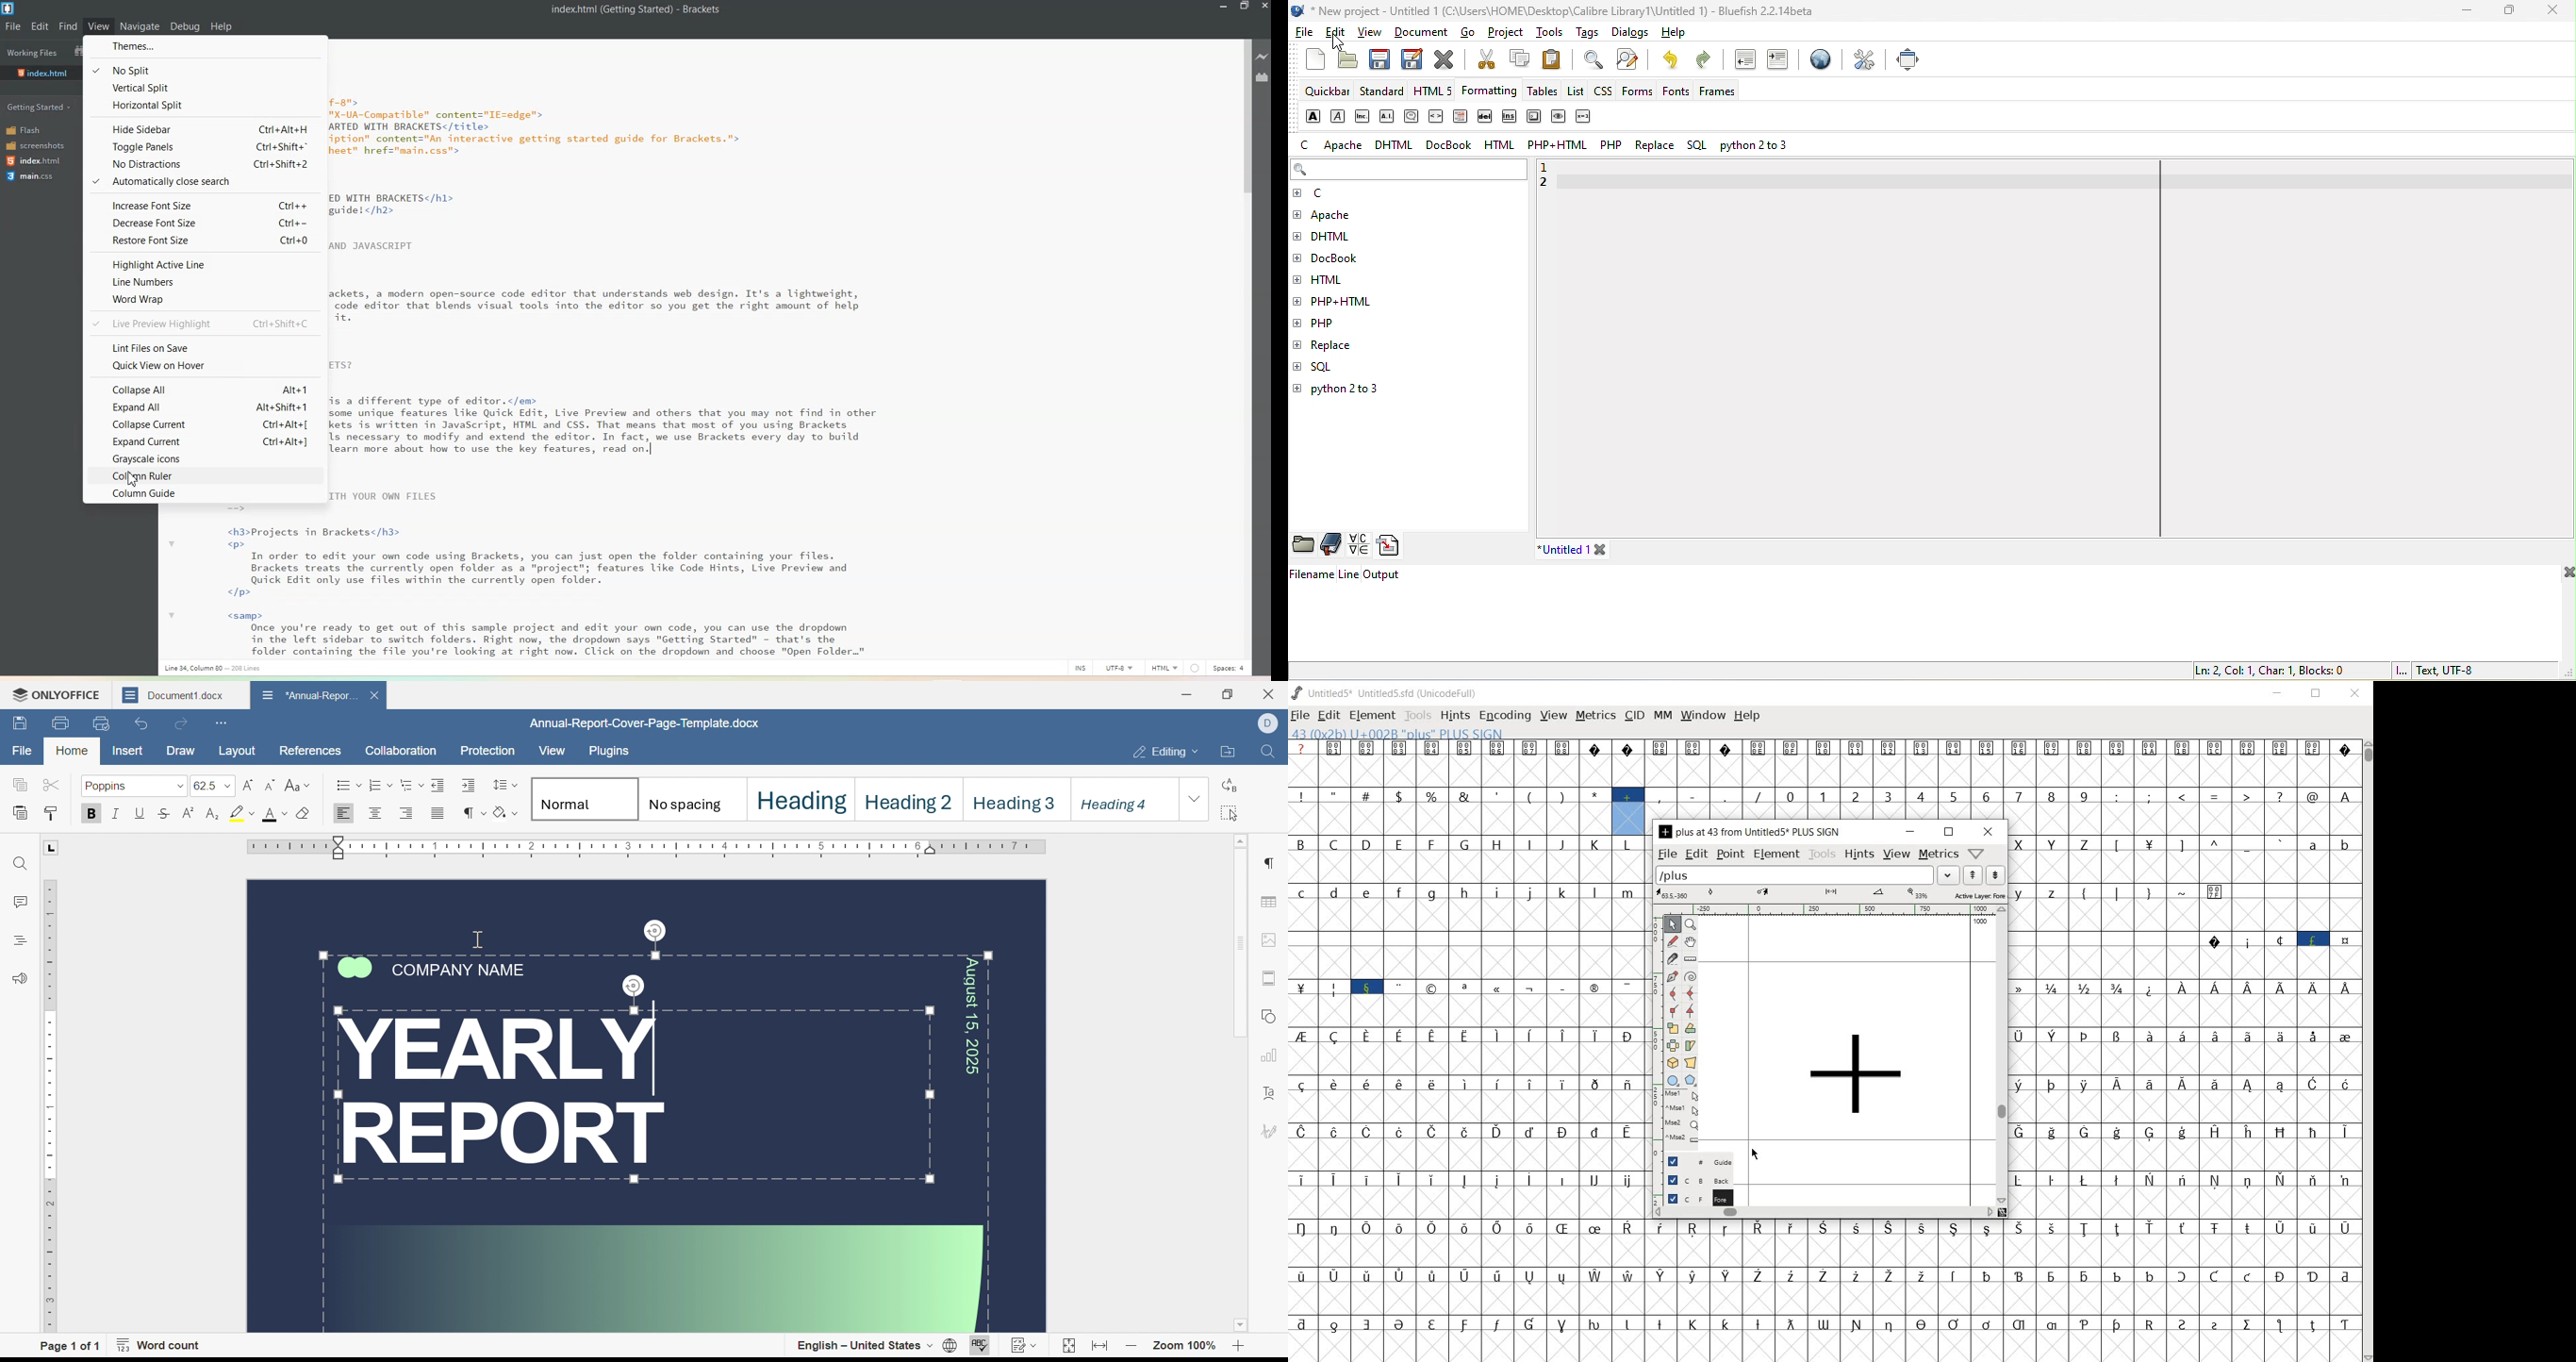  I want to click on track changes, so click(1023, 1347).